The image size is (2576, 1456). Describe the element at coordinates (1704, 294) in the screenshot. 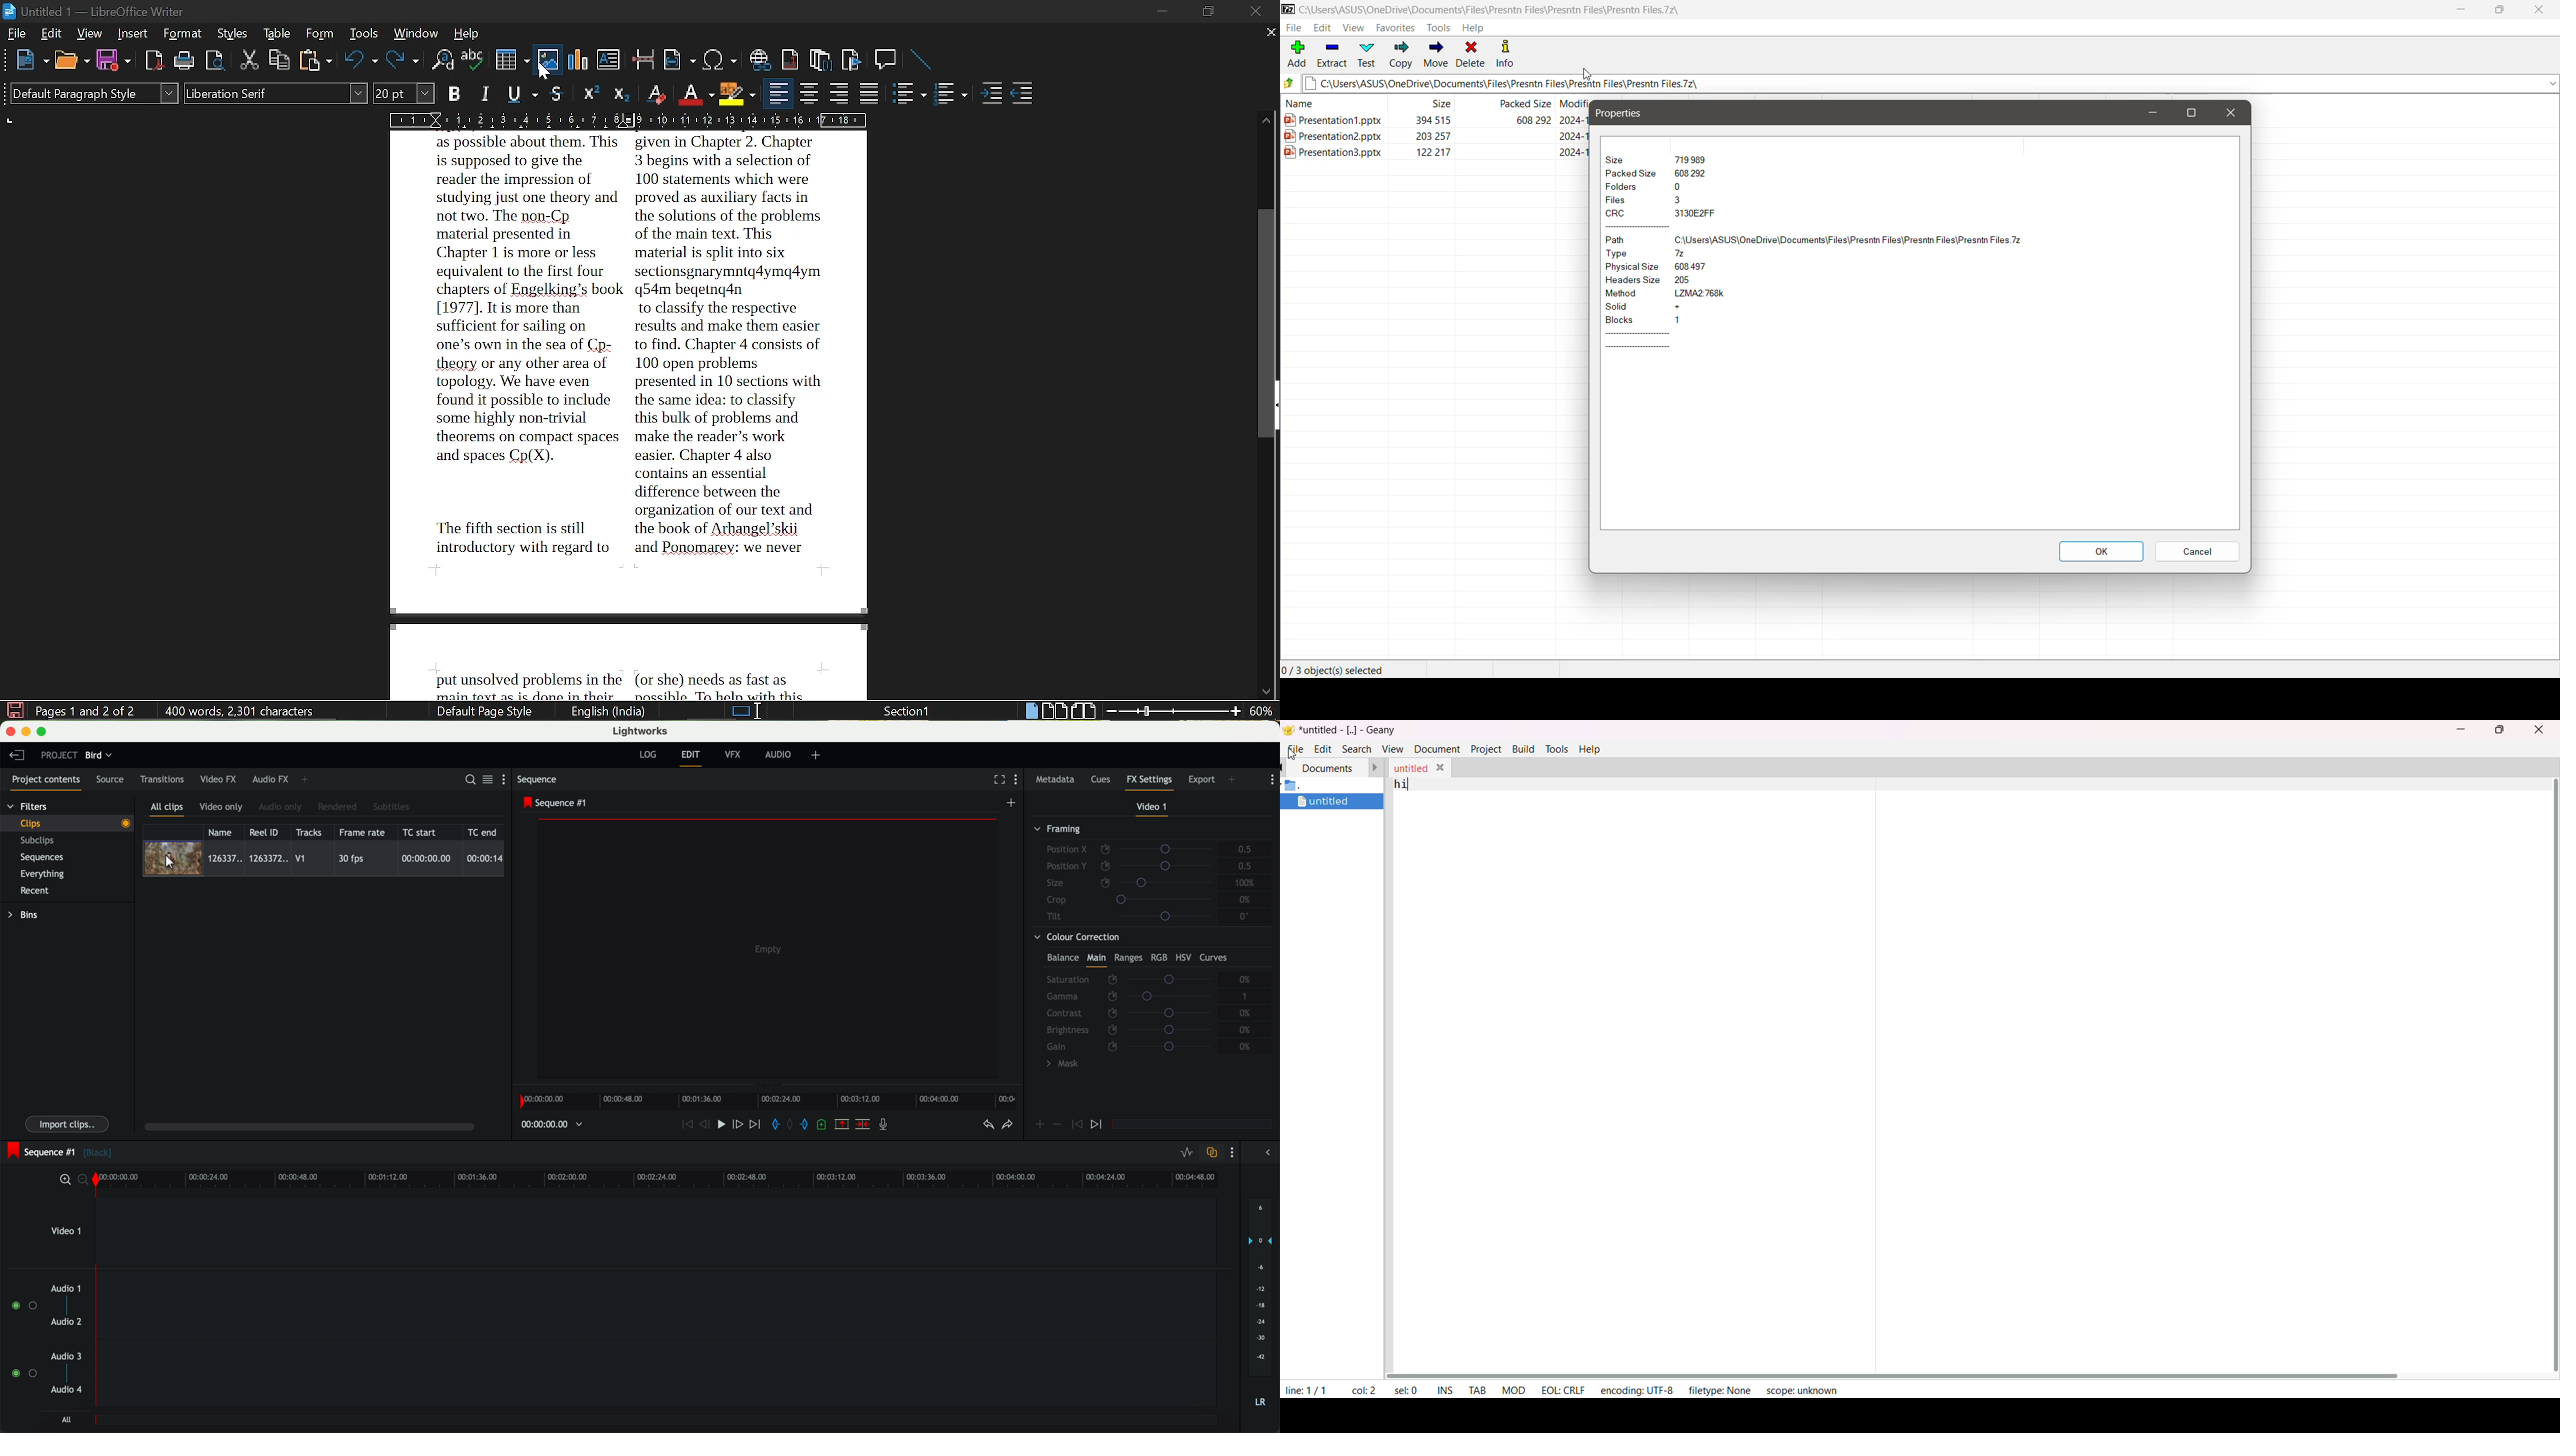

I see `lzma2.768k` at that location.